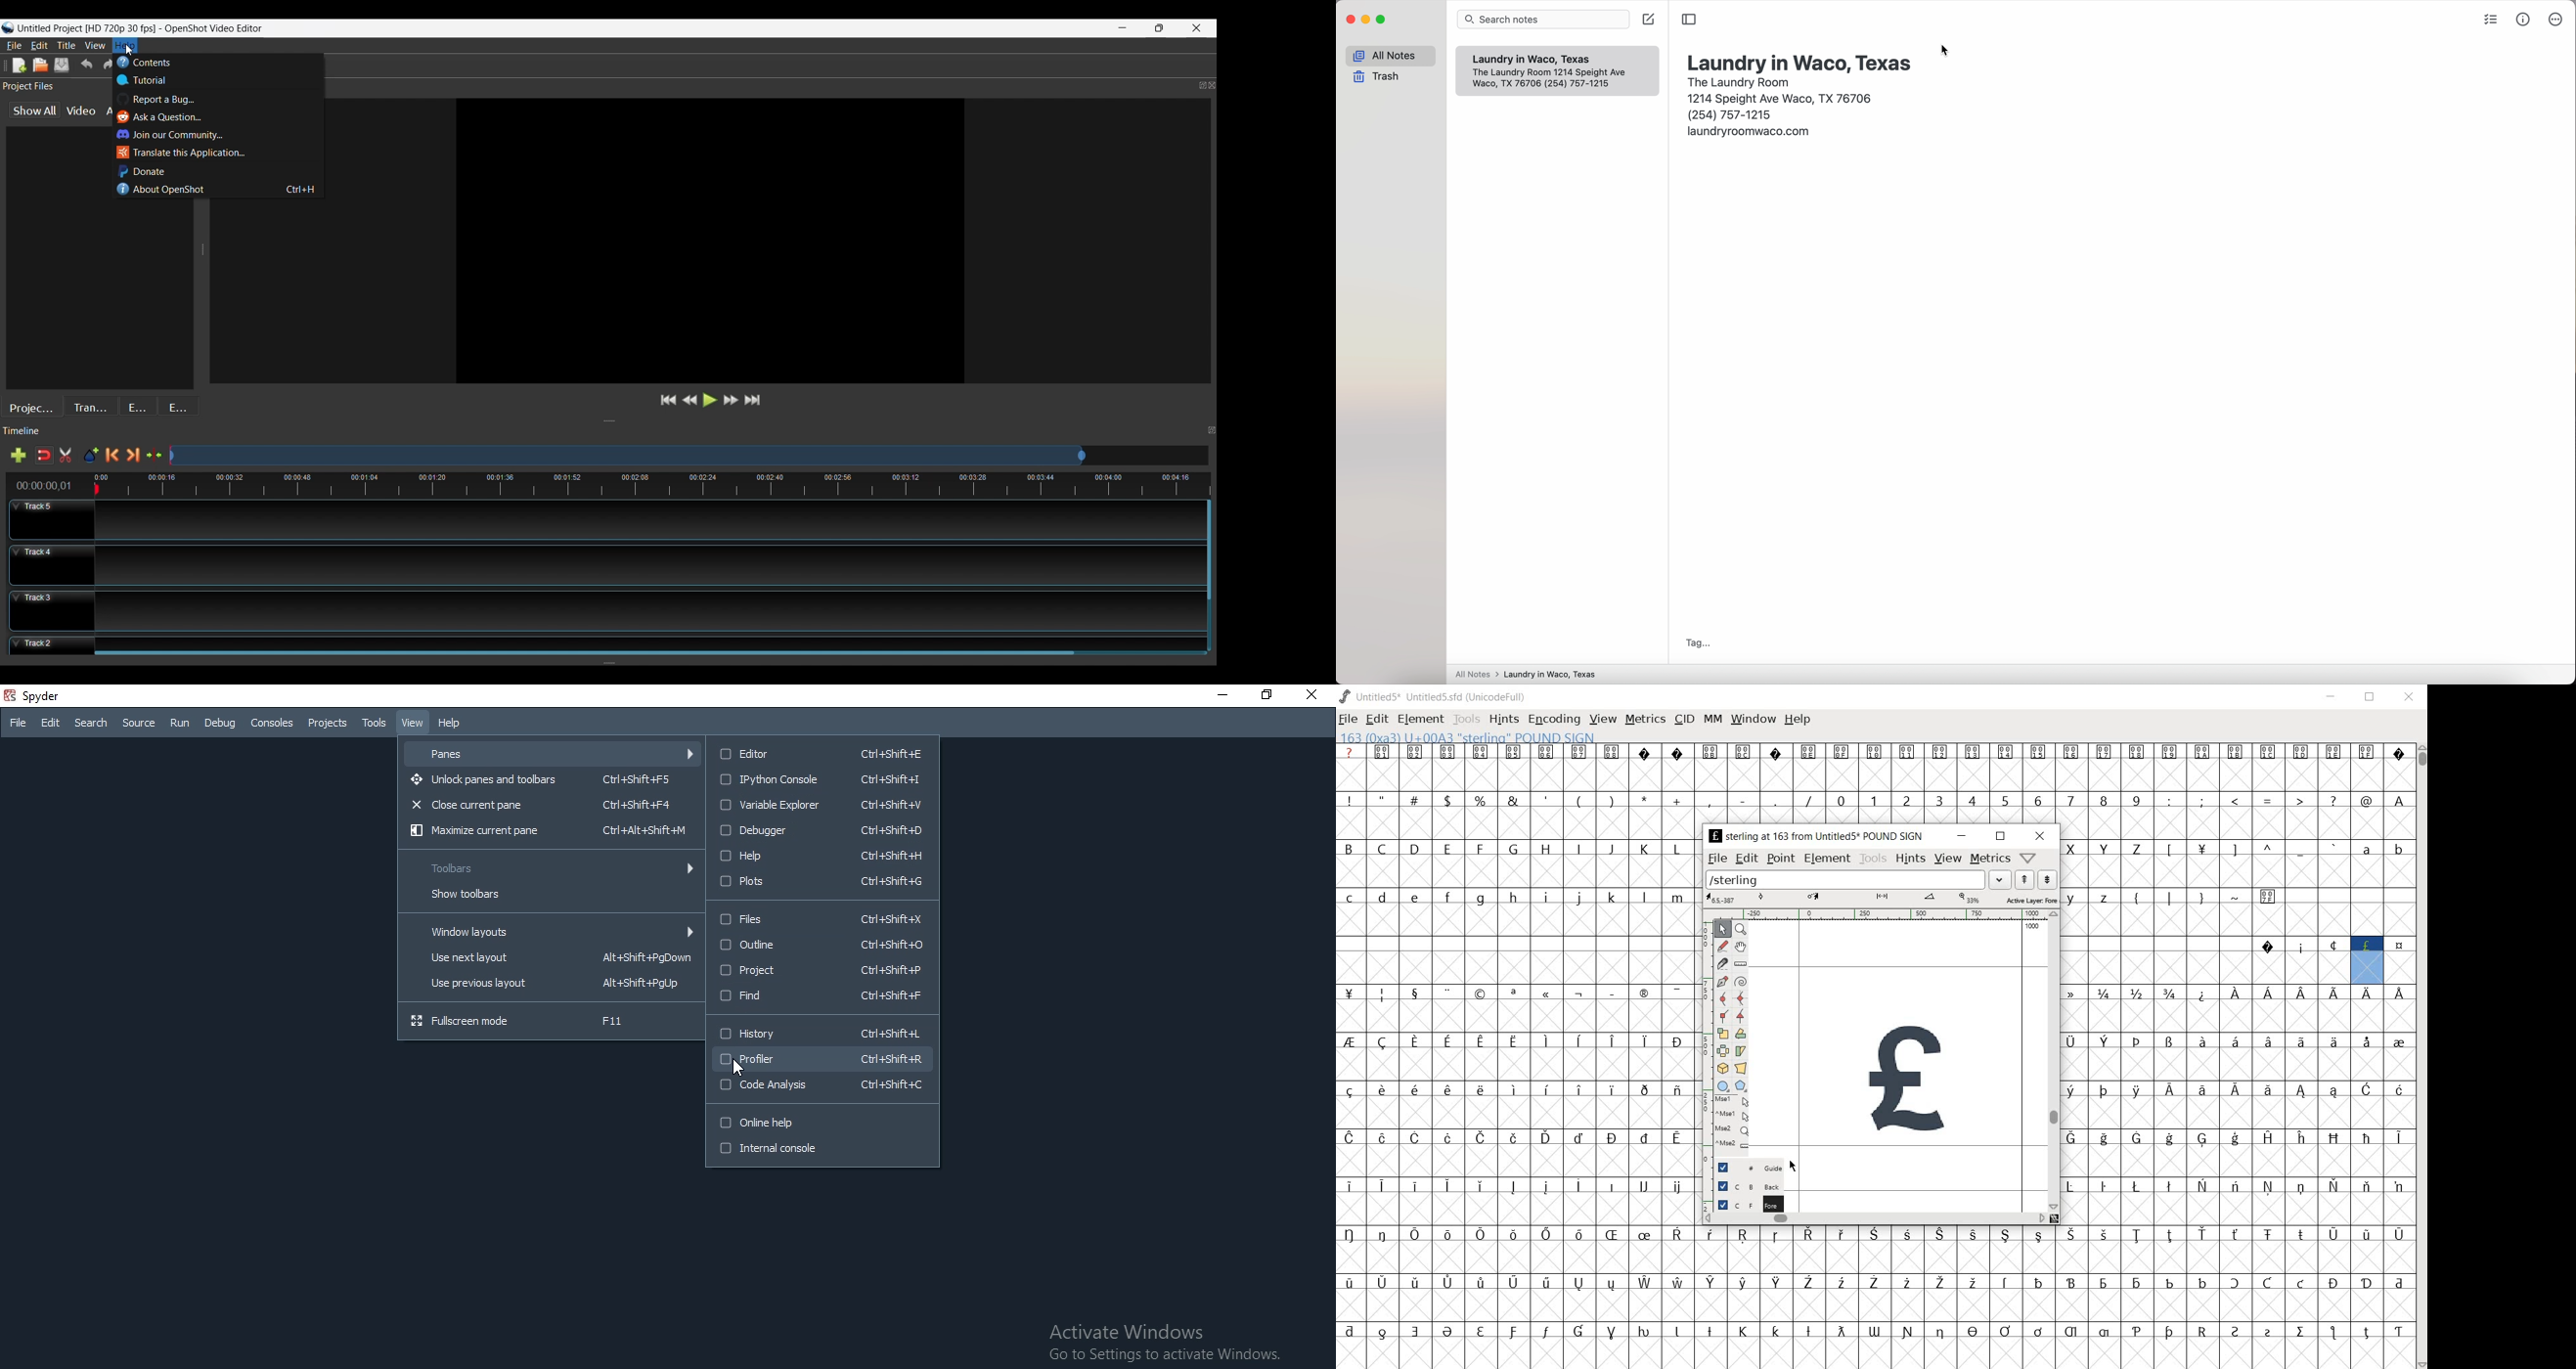 The image size is (2576, 1372). What do you see at coordinates (1775, 800) in the screenshot?
I see `.` at bounding box center [1775, 800].